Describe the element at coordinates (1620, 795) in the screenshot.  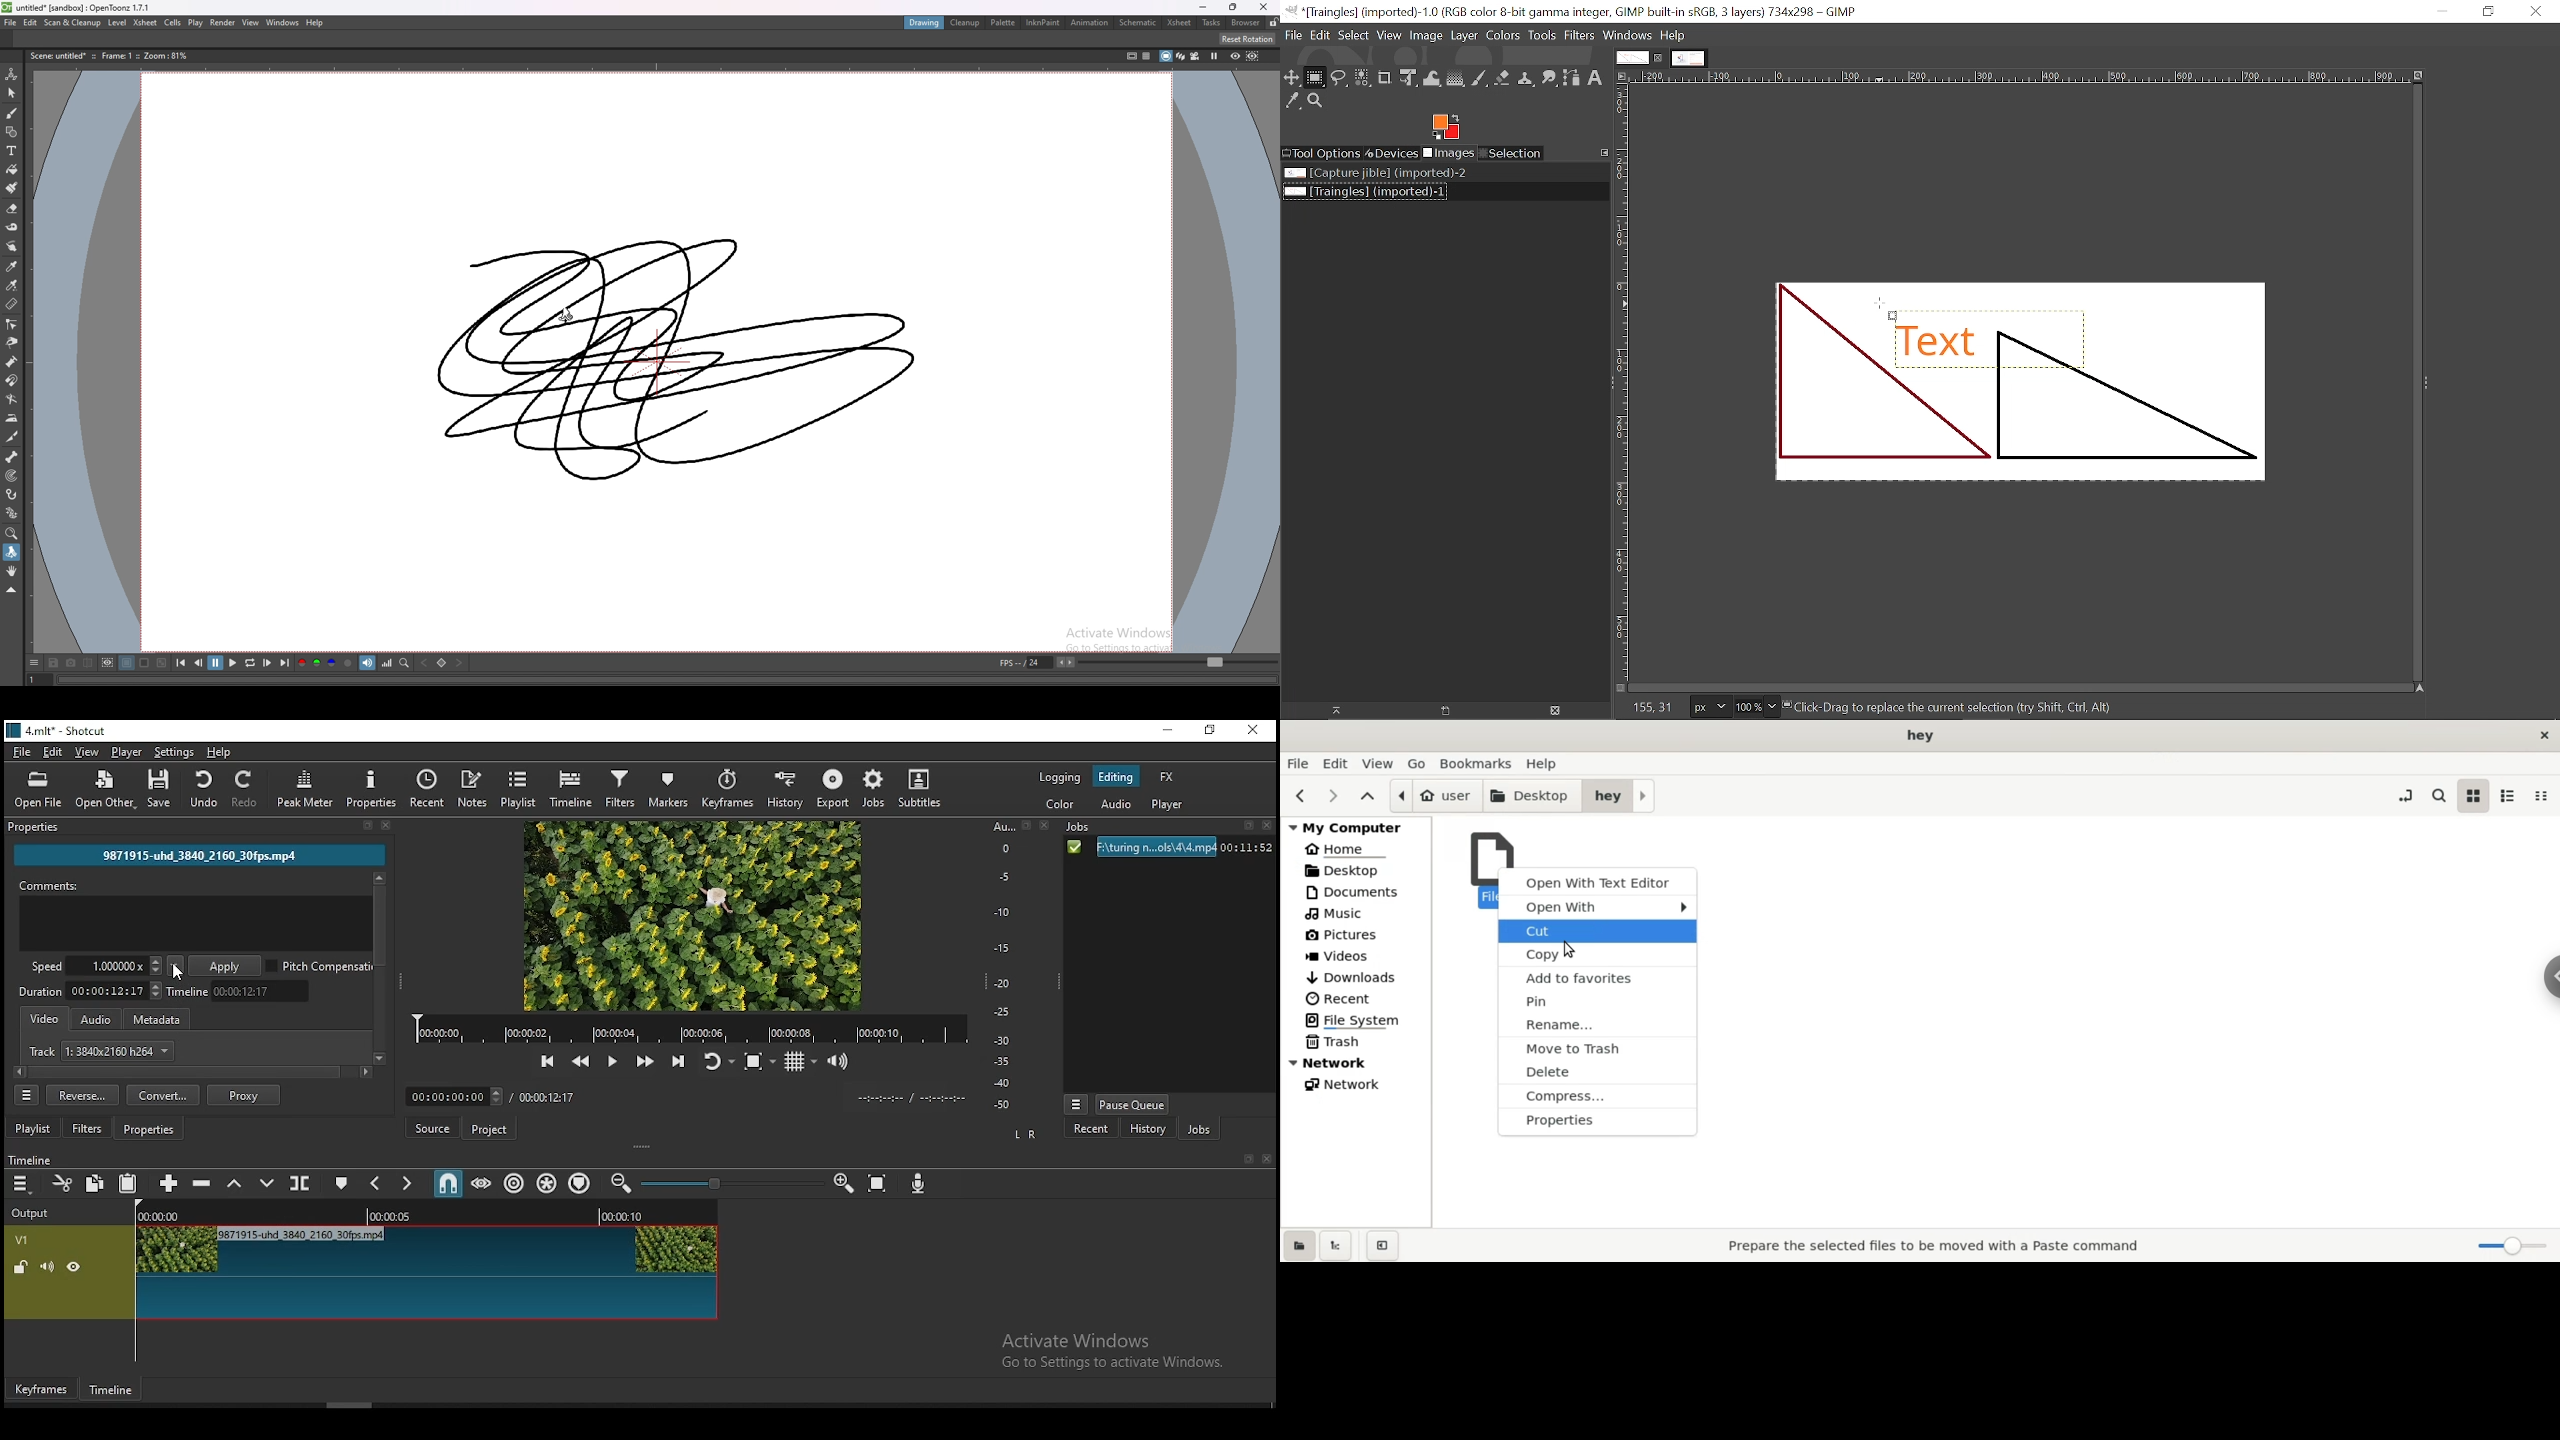
I see `hey` at that location.